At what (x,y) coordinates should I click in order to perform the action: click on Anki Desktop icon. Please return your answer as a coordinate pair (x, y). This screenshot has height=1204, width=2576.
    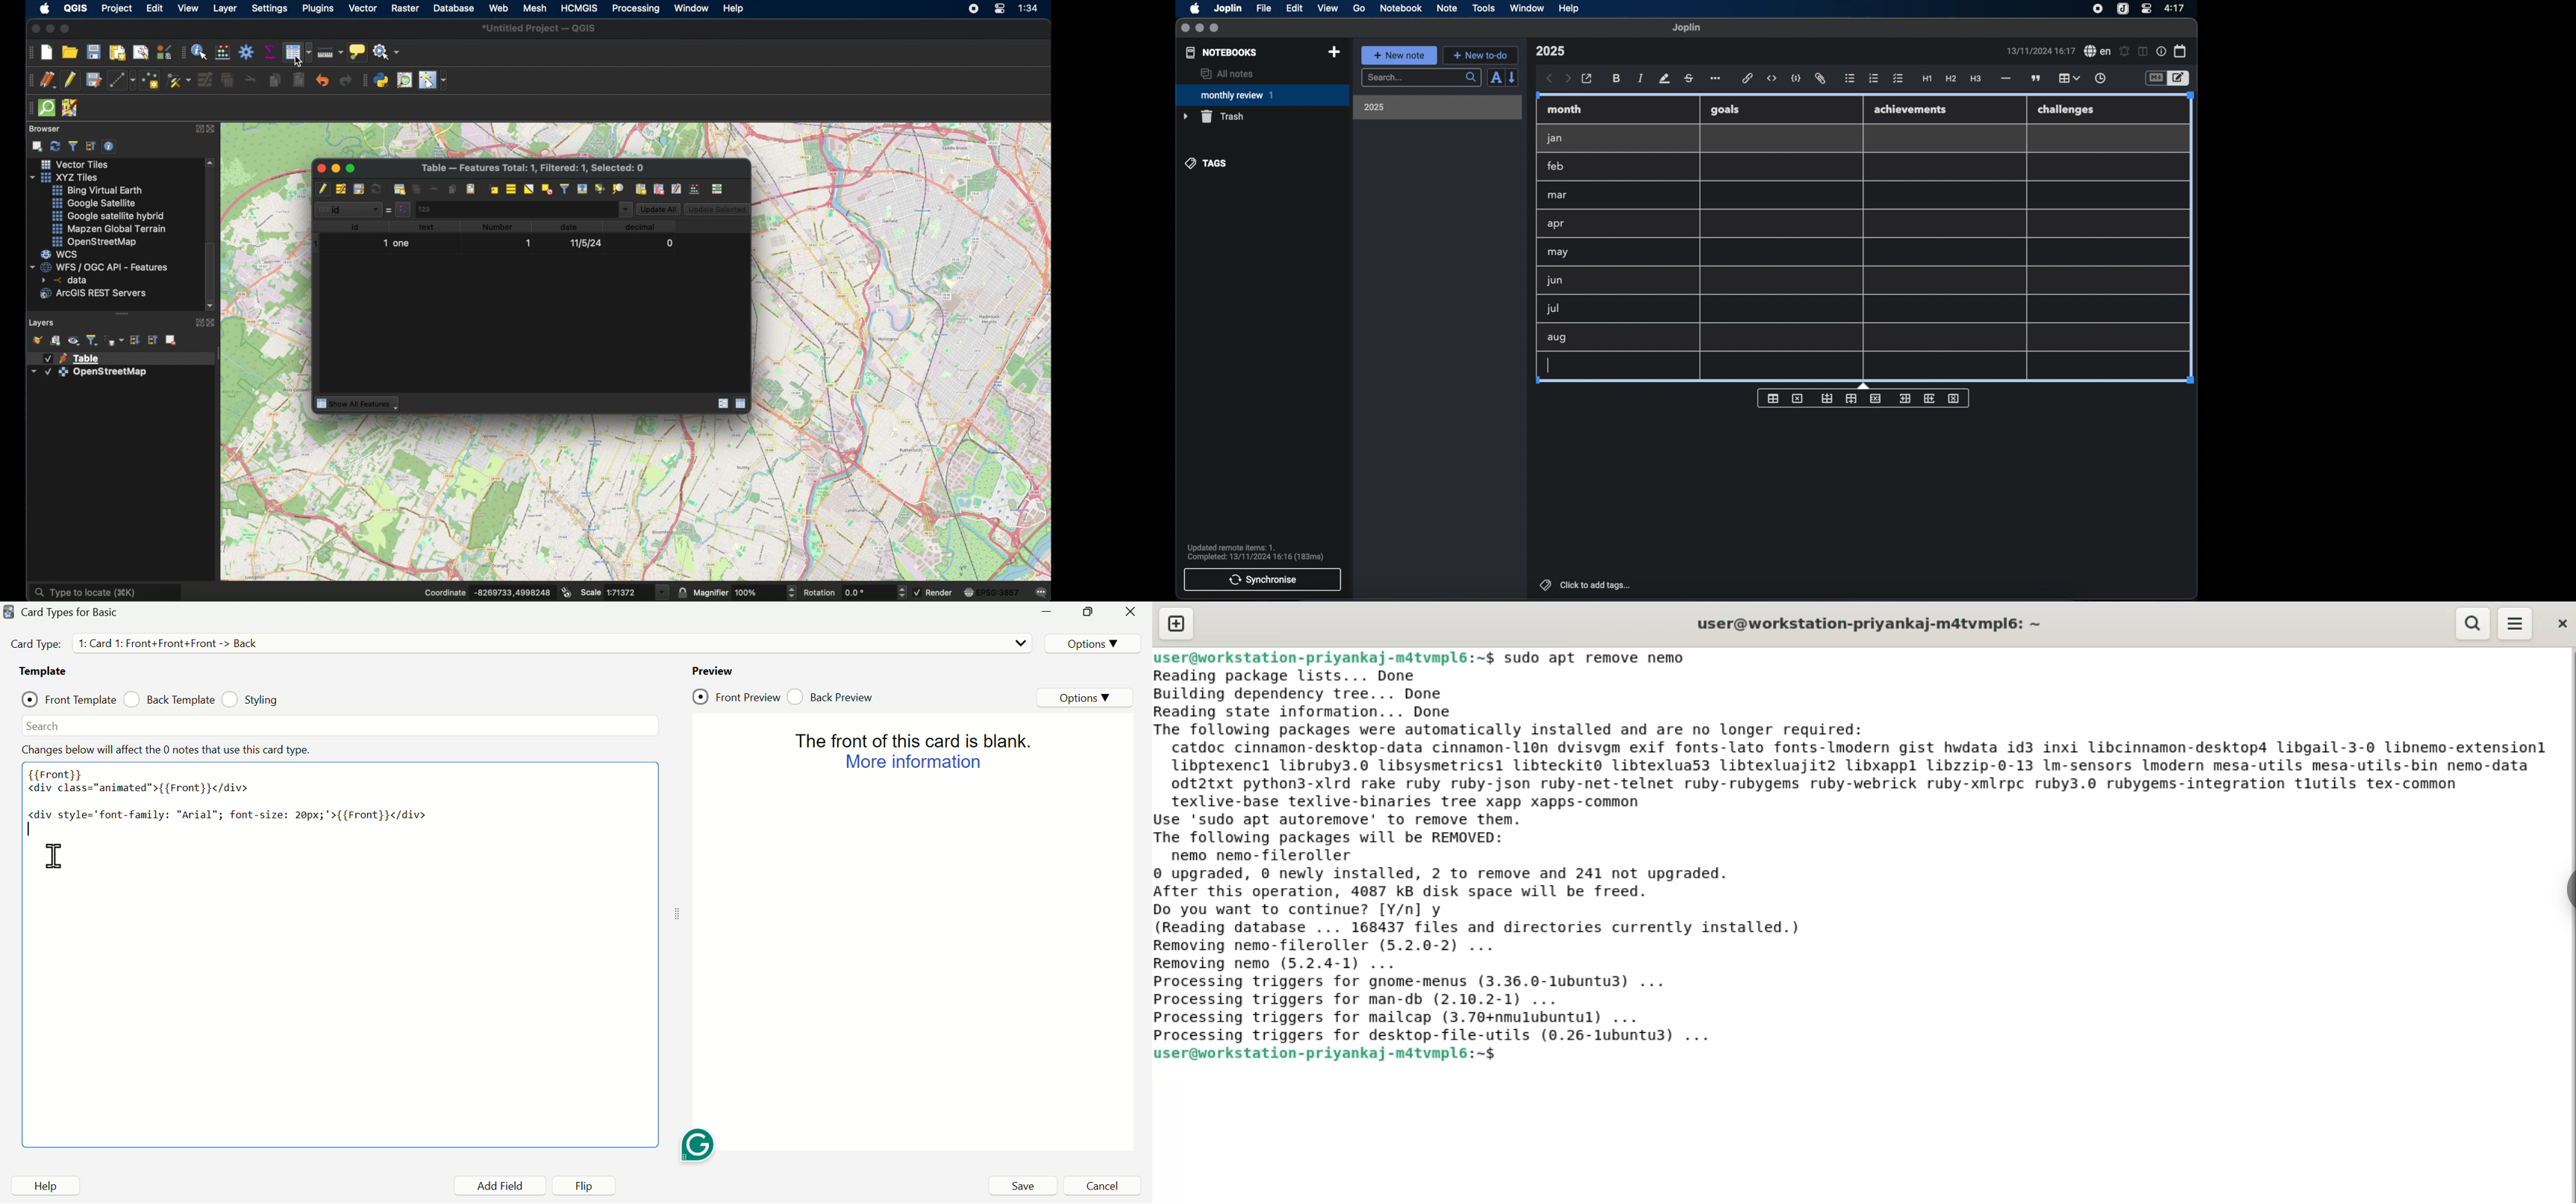
    Looking at the image, I should click on (9, 612).